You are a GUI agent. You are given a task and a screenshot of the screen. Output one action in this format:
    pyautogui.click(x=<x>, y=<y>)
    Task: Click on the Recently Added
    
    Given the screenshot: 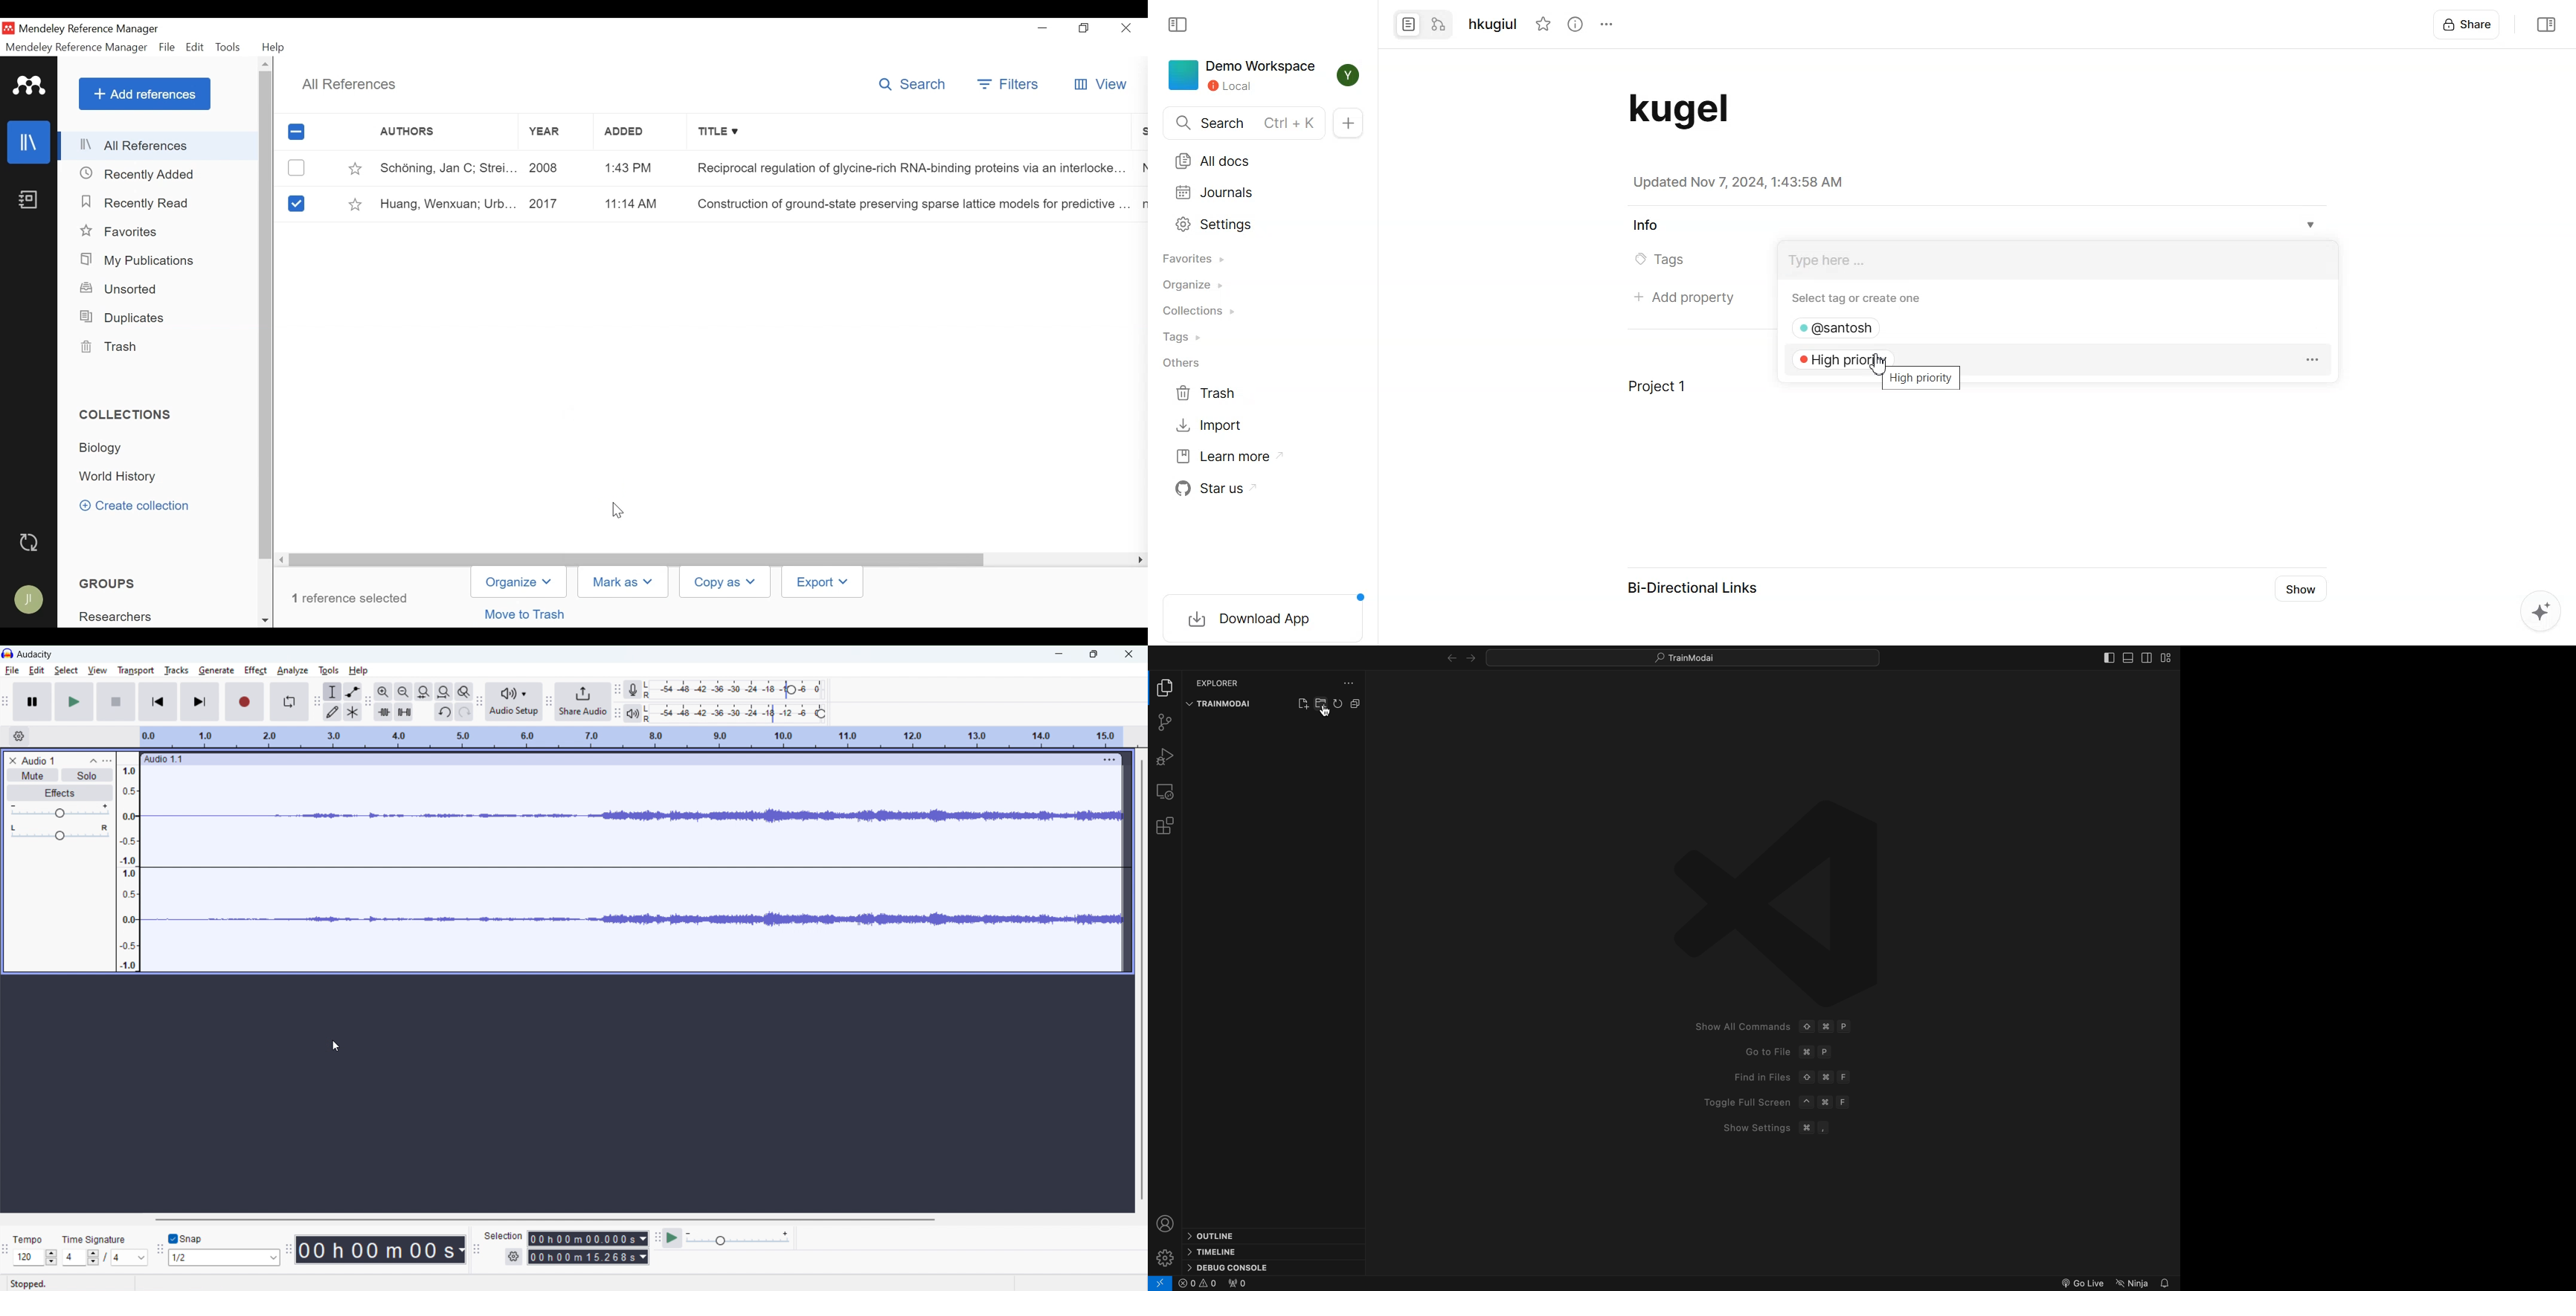 What is the action you would take?
    pyautogui.click(x=144, y=175)
    